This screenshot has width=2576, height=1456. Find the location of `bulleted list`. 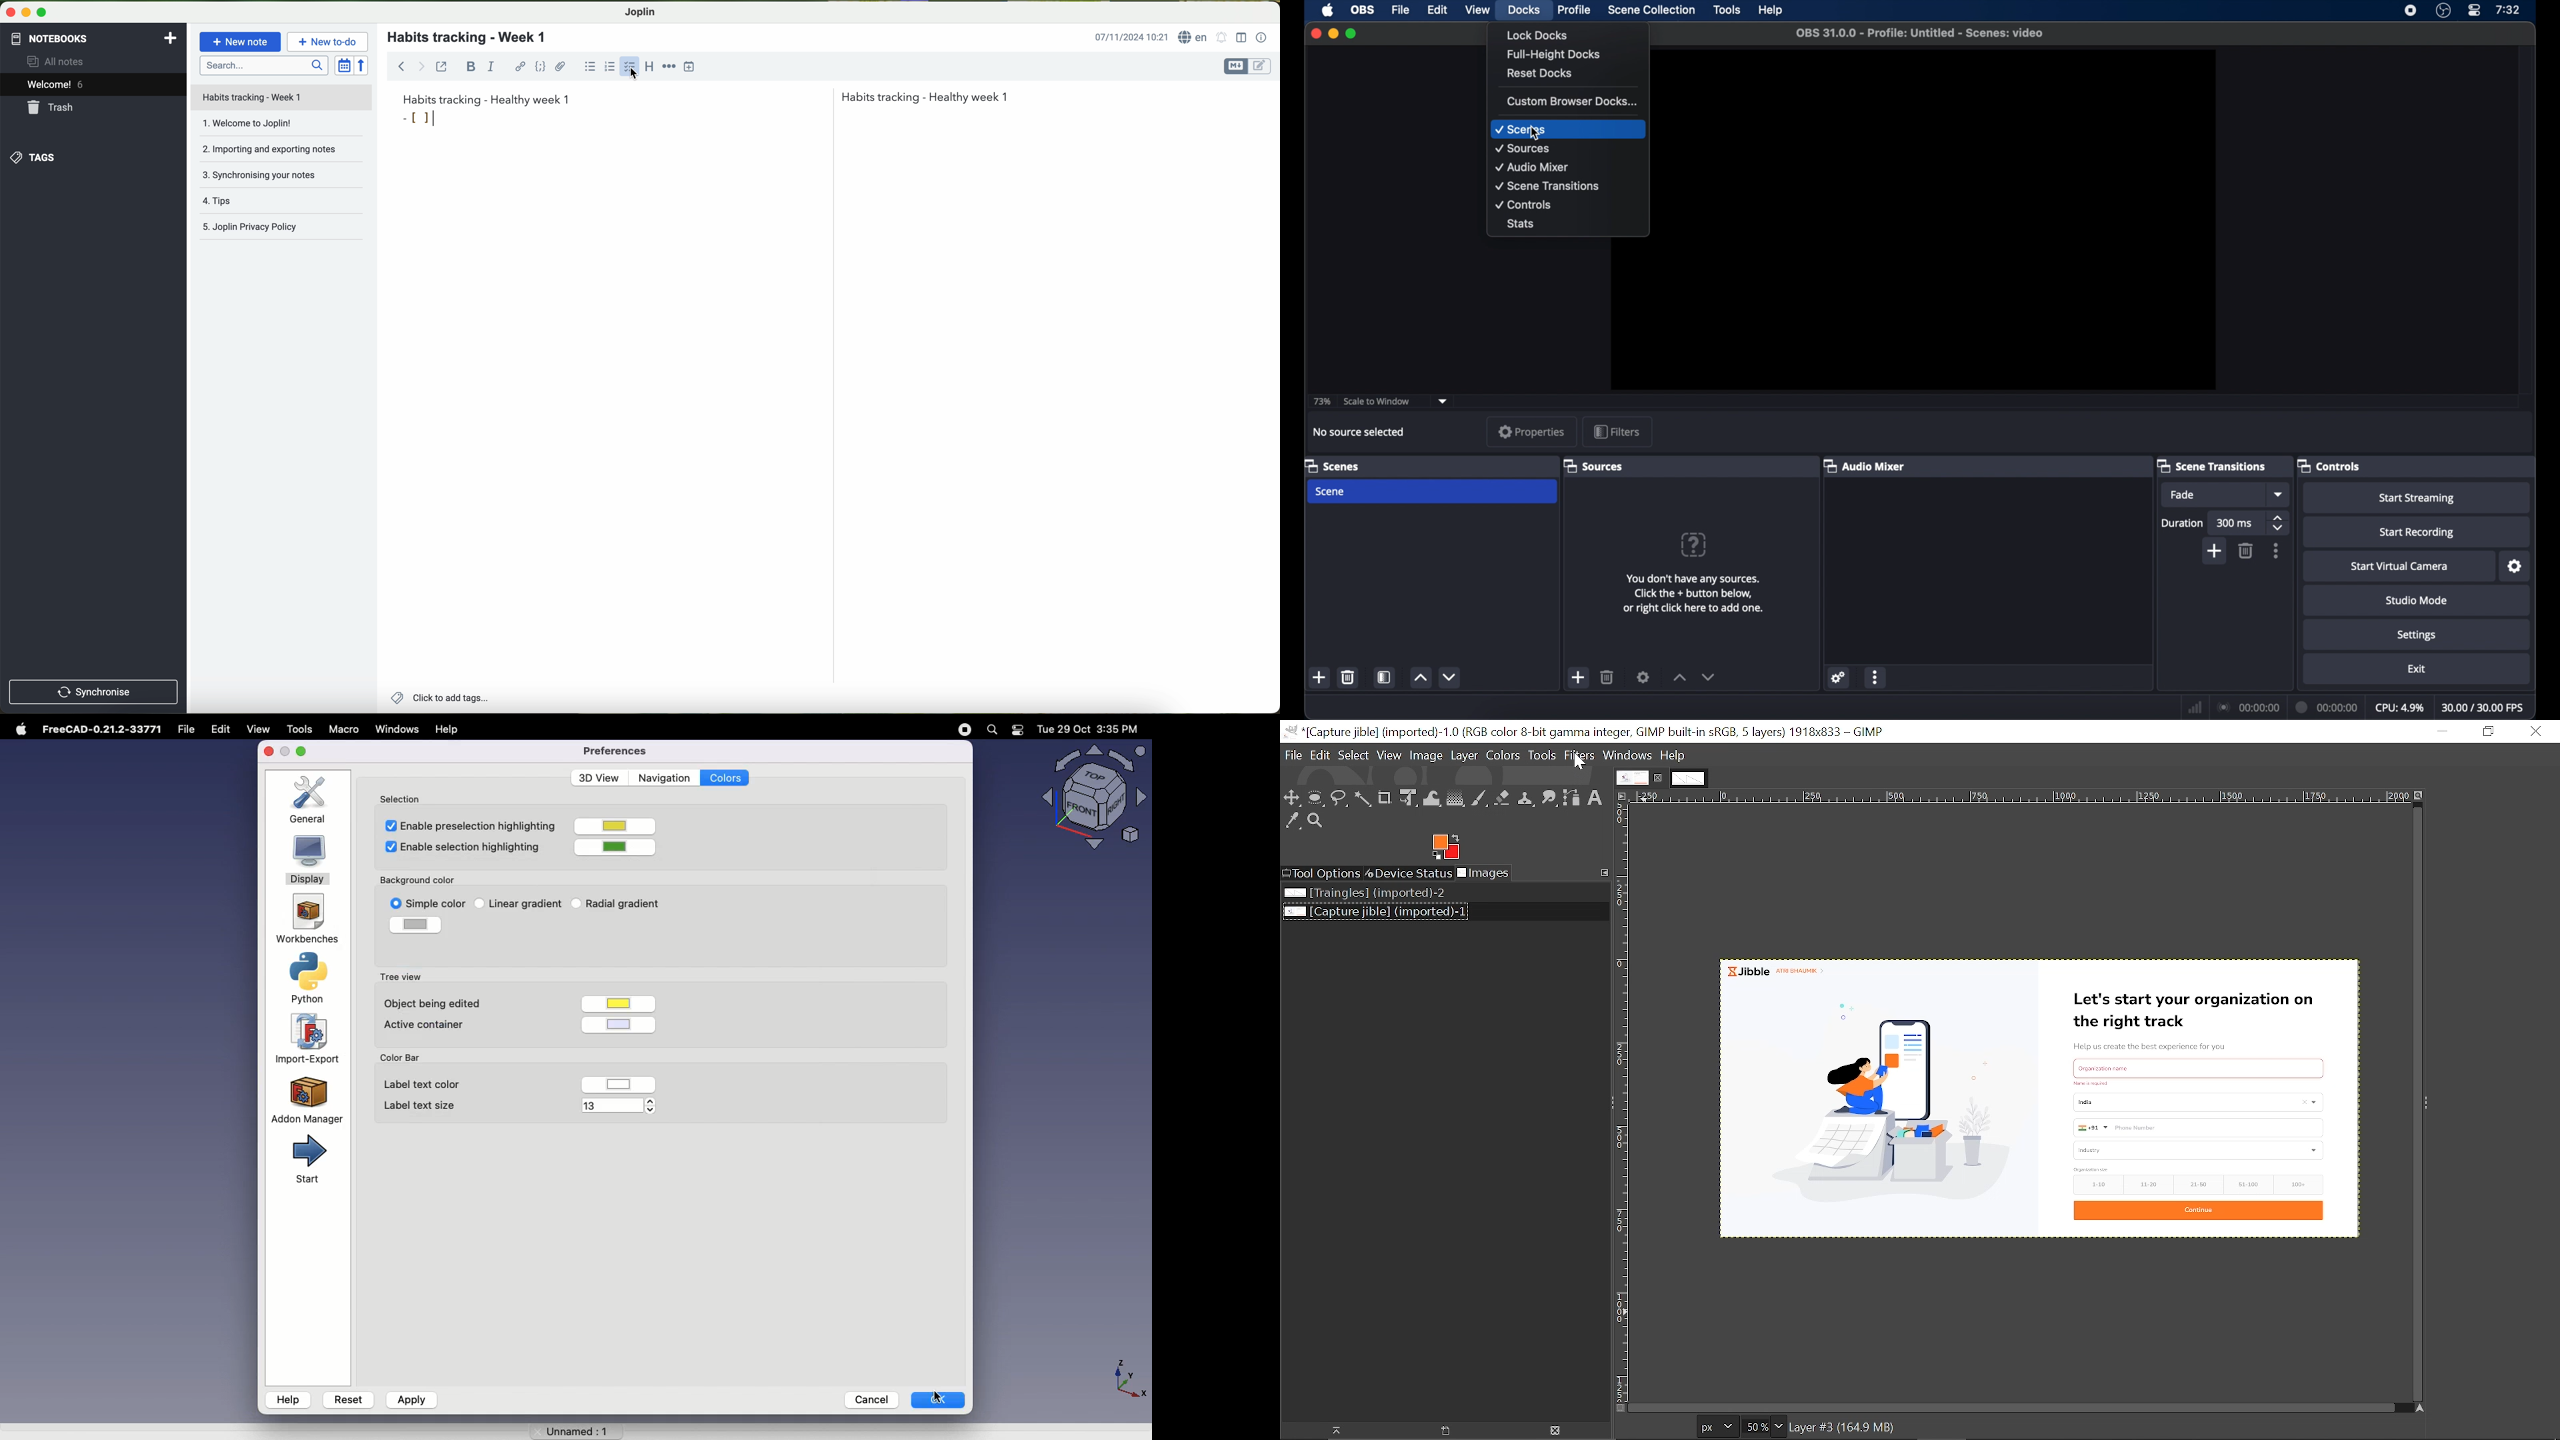

bulleted list is located at coordinates (590, 66).